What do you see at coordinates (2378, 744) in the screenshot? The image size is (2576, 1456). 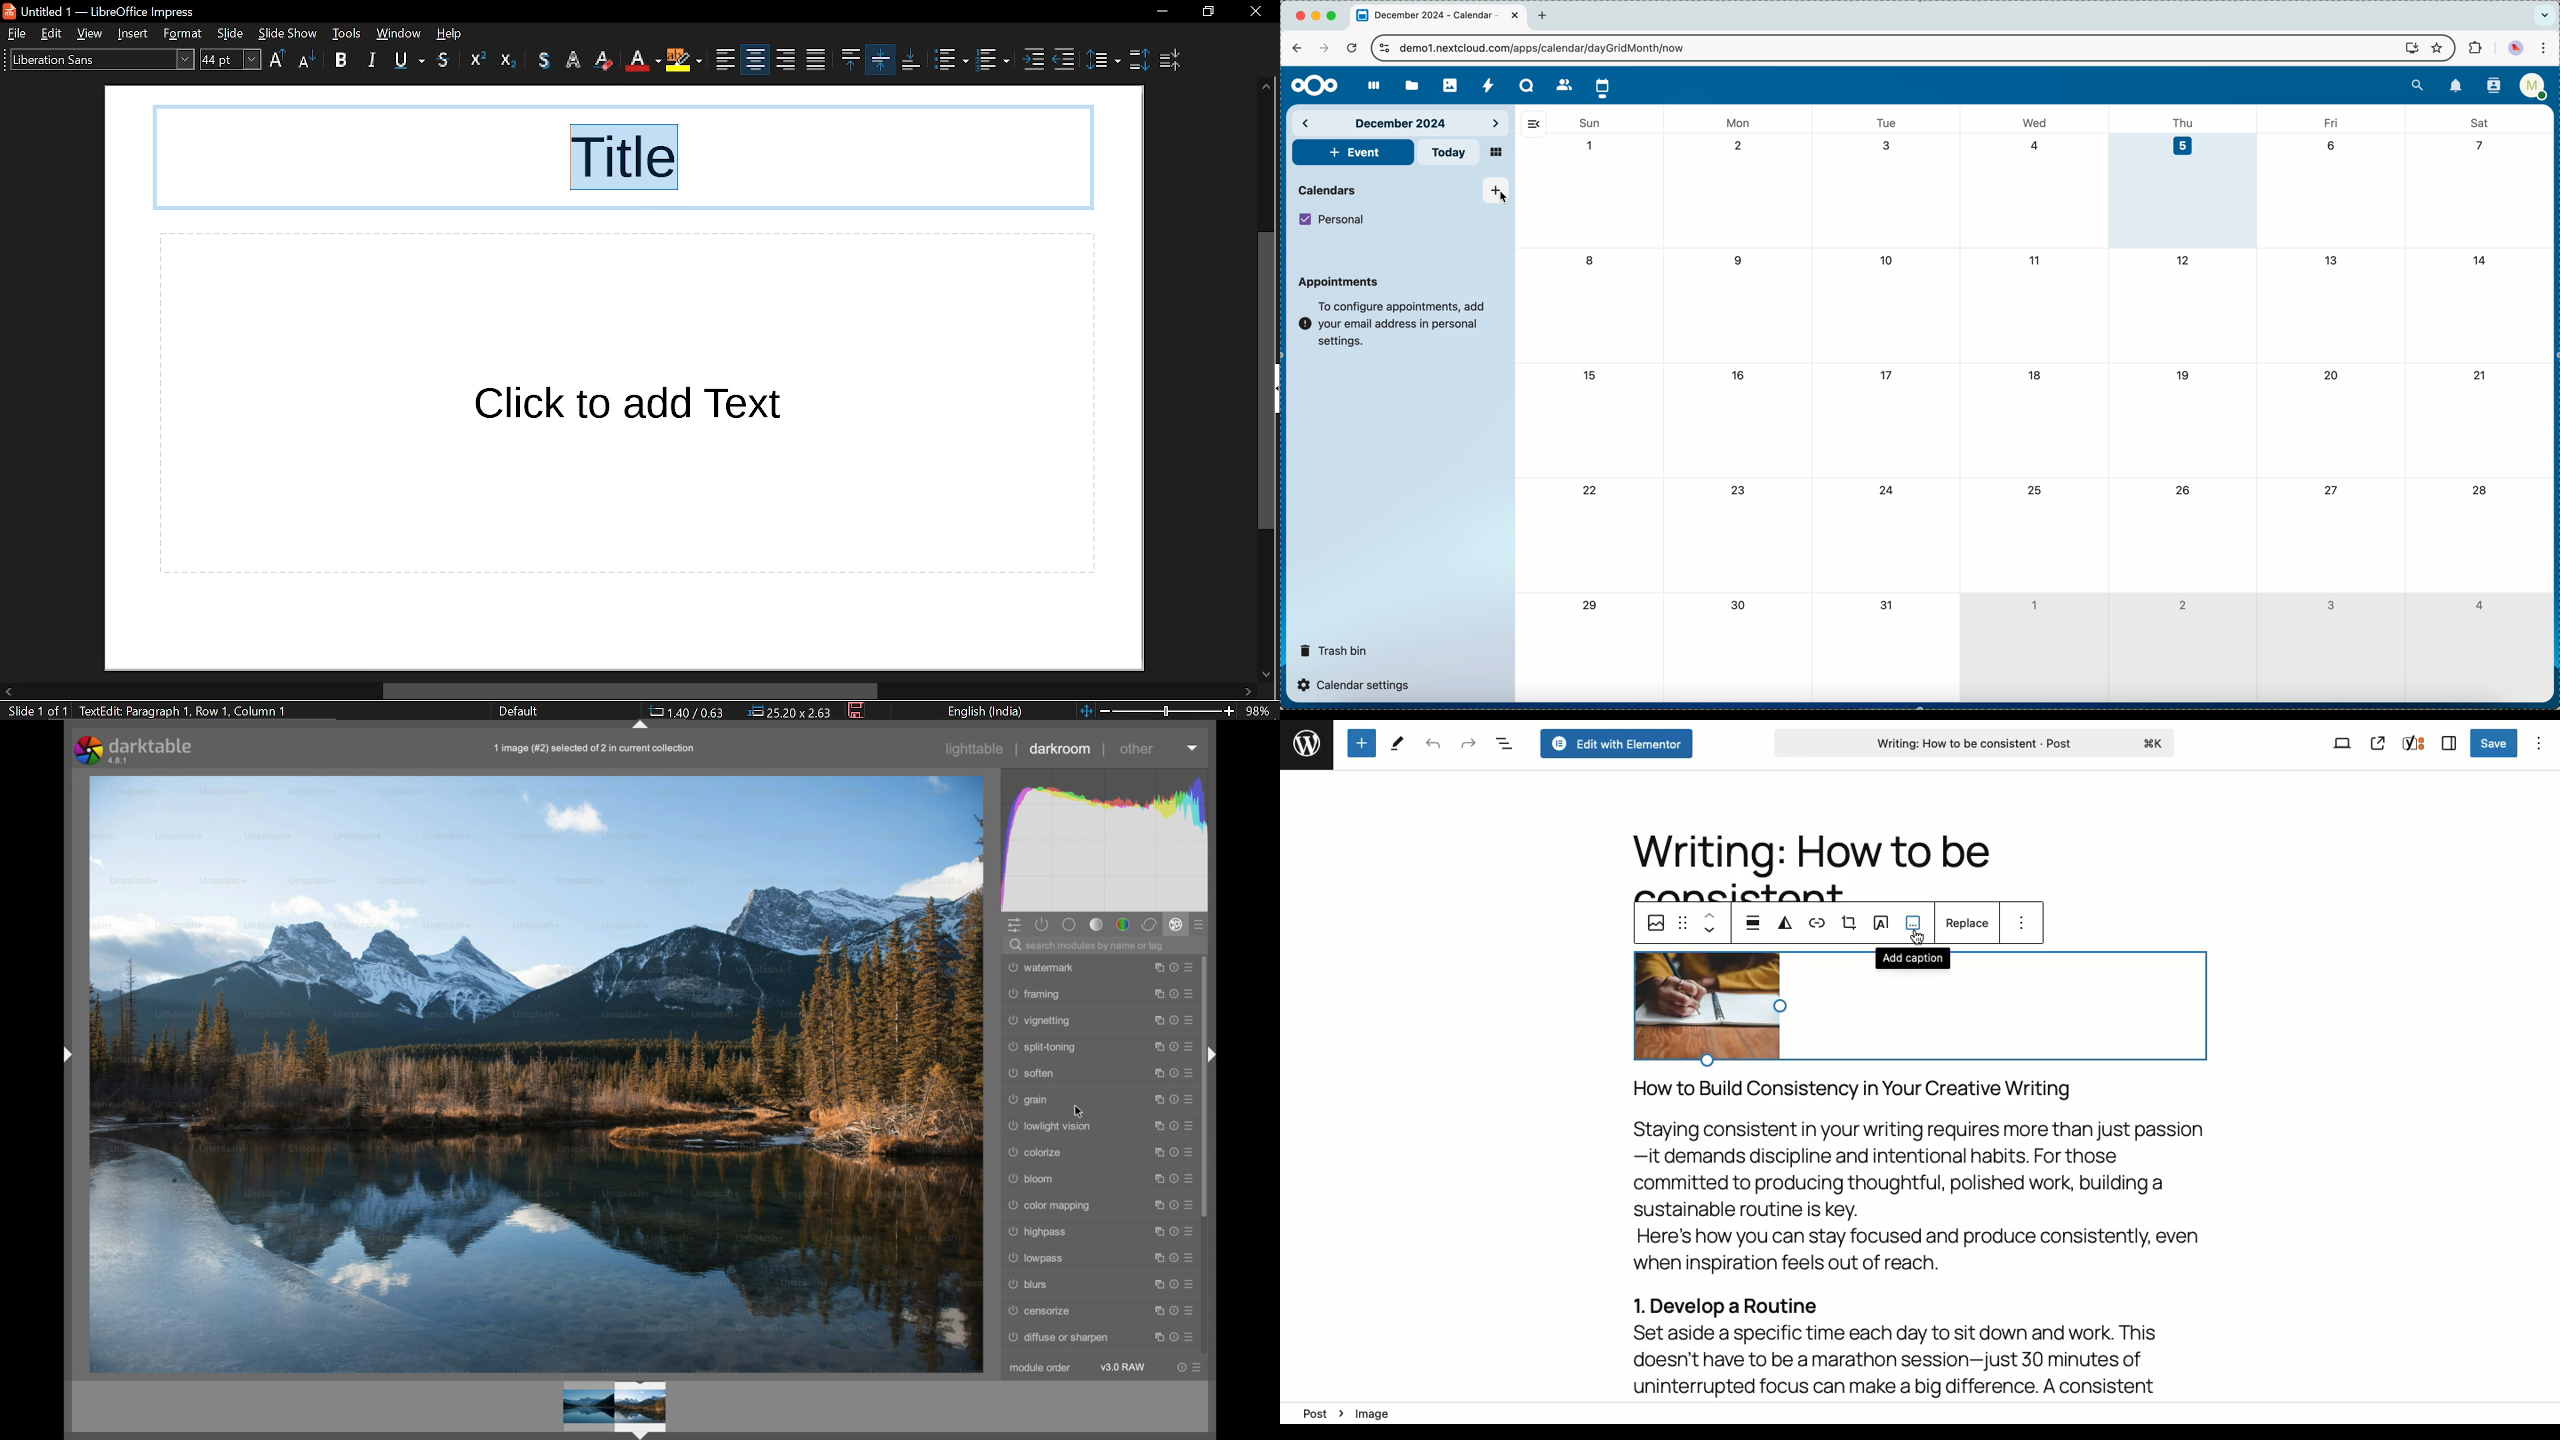 I see `View post` at bounding box center [2378, 744].